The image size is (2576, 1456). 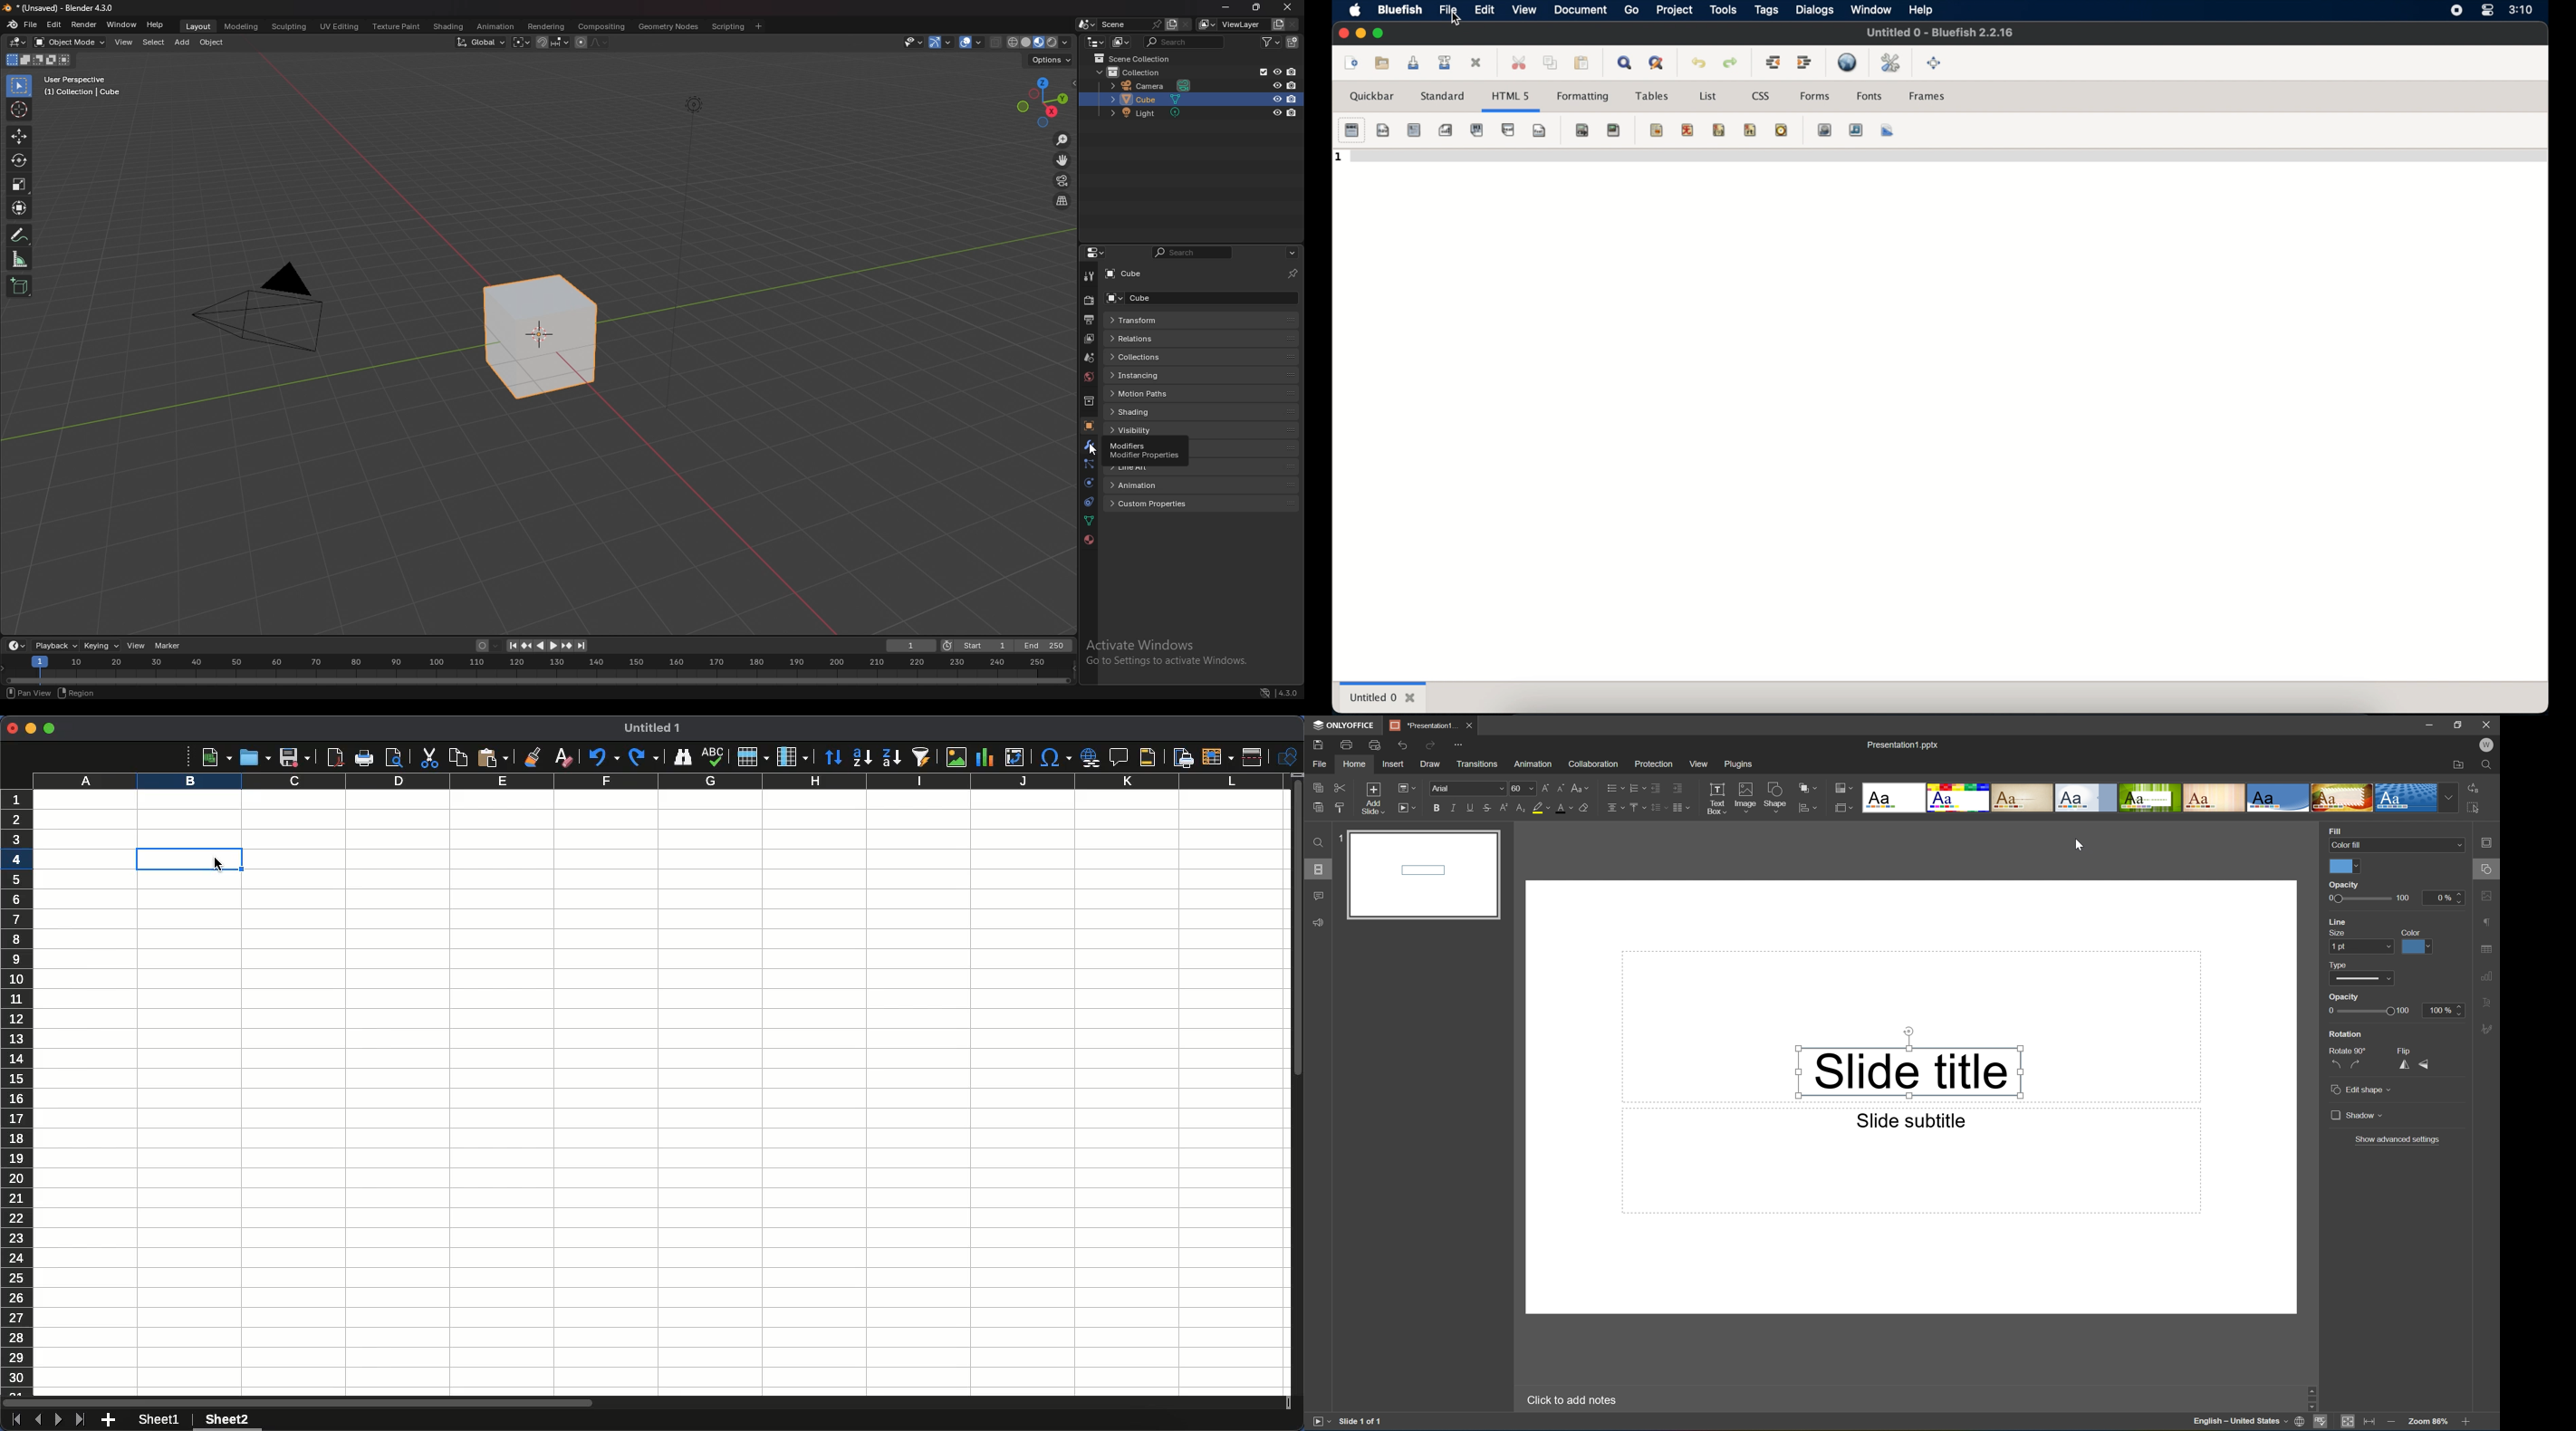 I want to click on frames, so click(x=1928, y=96).